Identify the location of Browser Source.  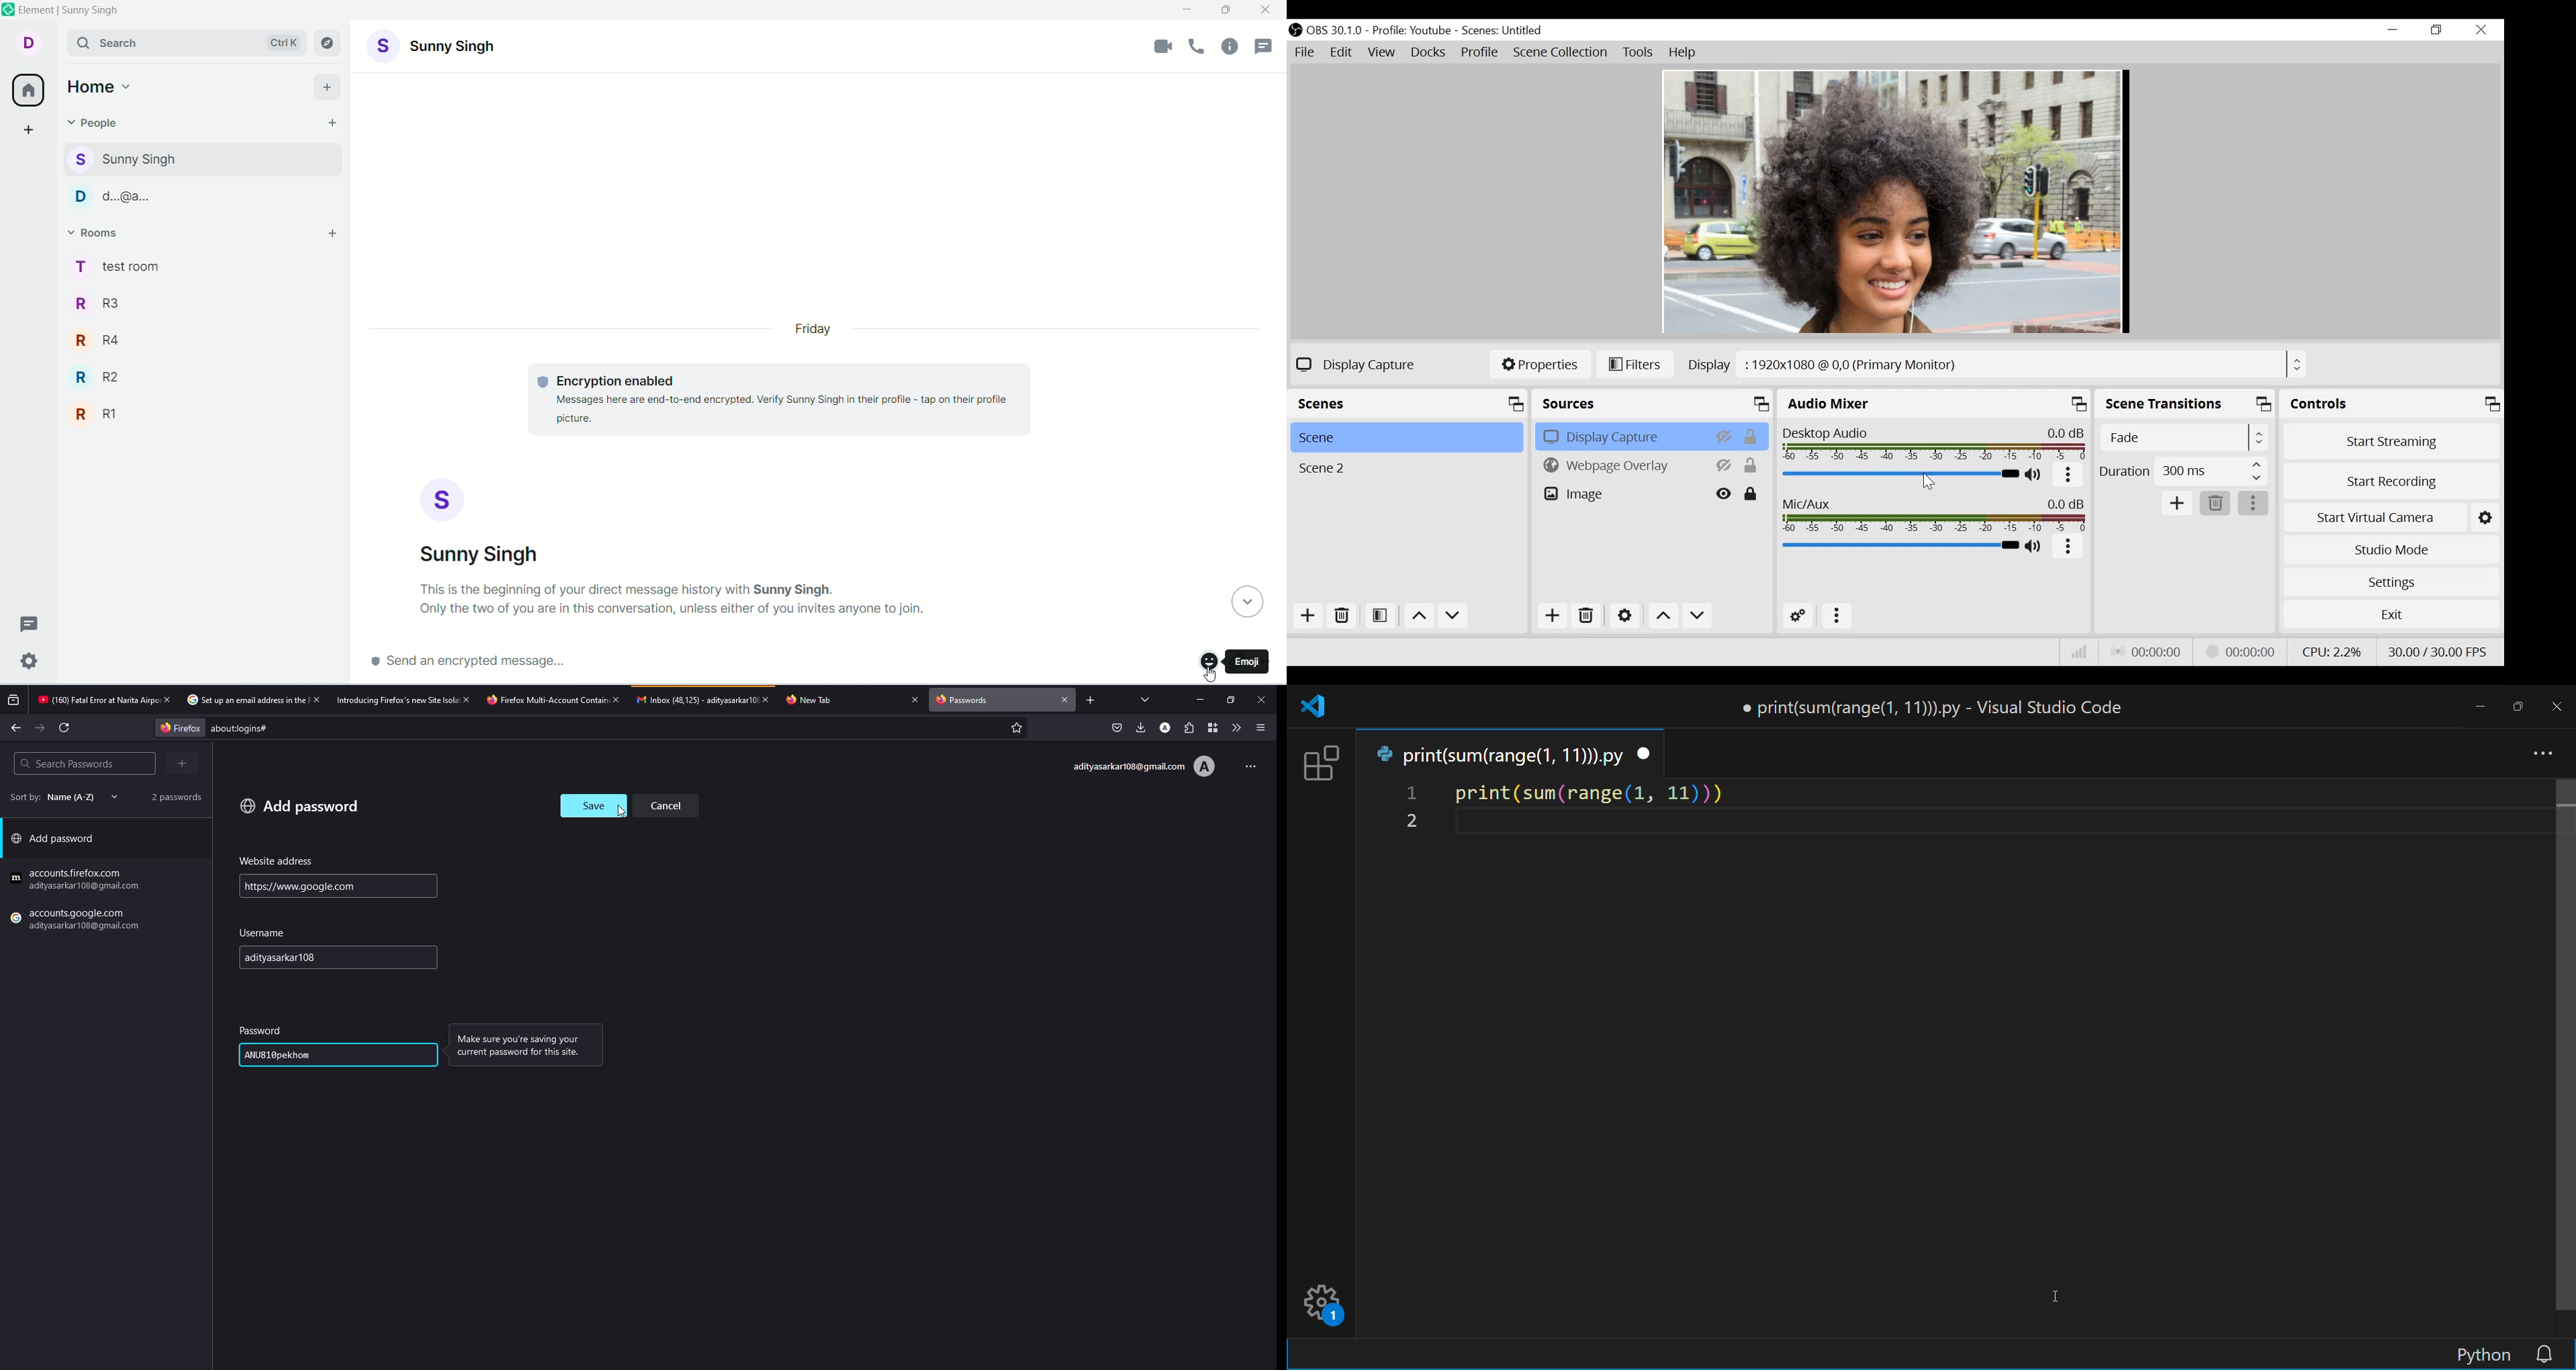
(1622, 466).